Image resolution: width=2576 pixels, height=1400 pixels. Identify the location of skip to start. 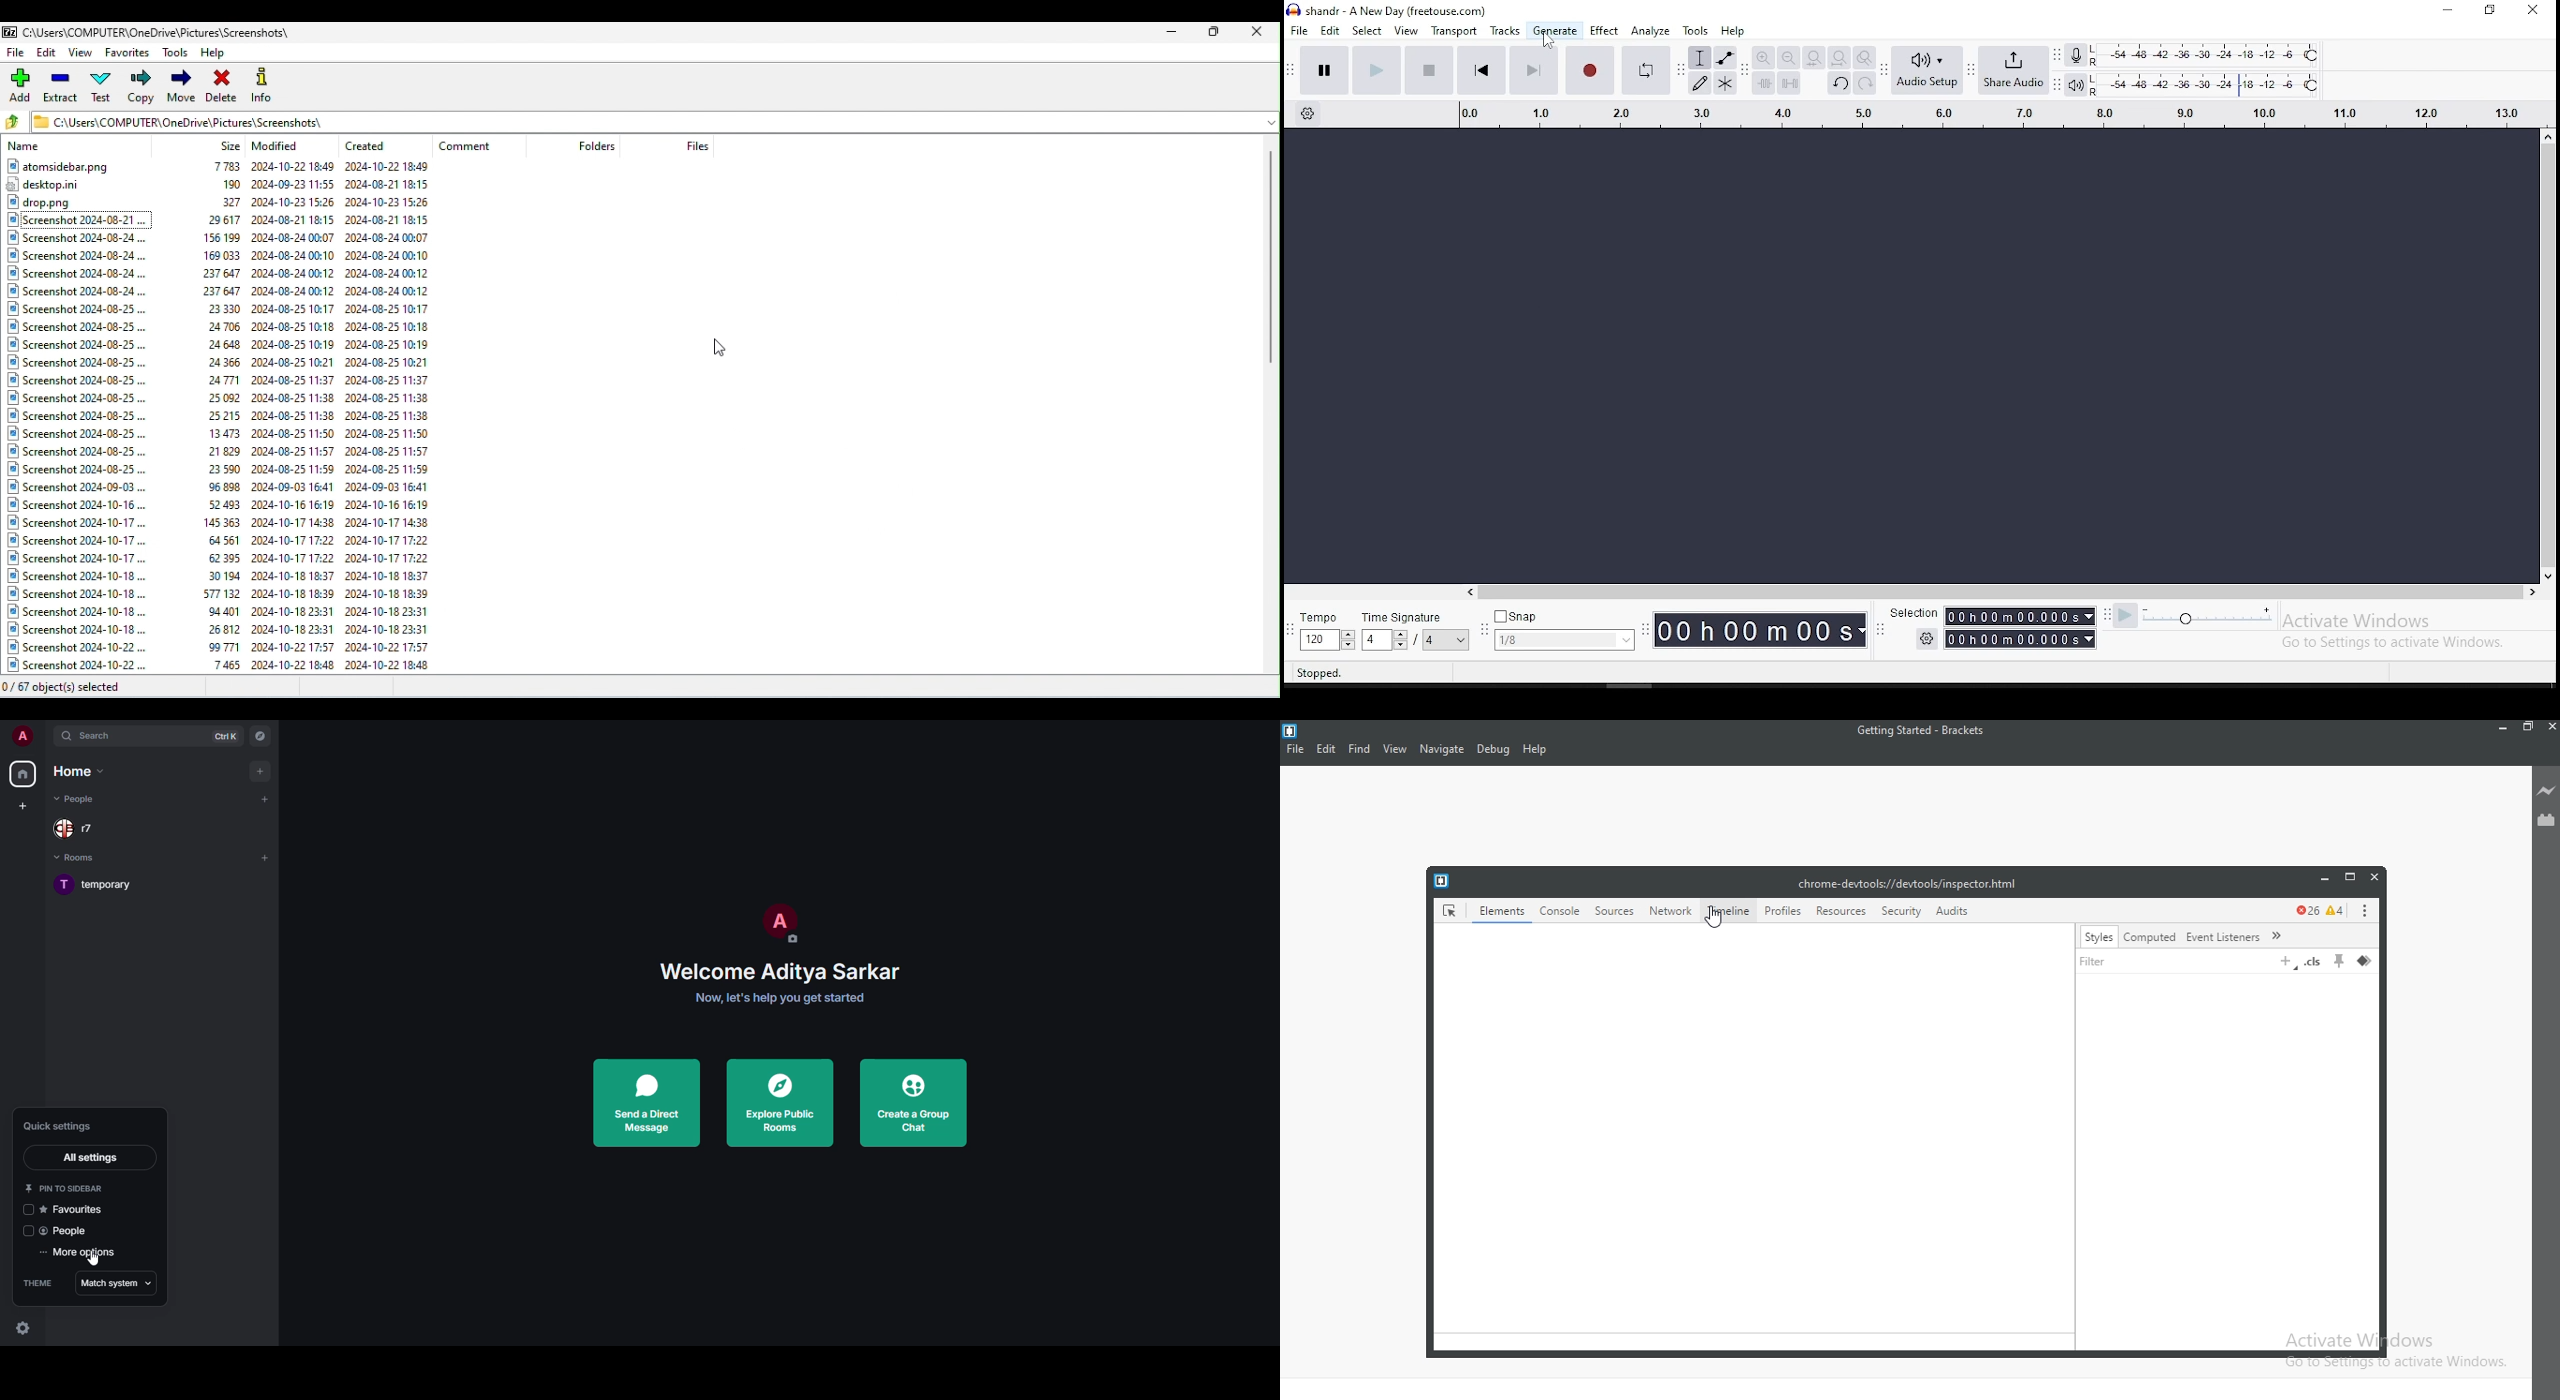
(1481, 71).